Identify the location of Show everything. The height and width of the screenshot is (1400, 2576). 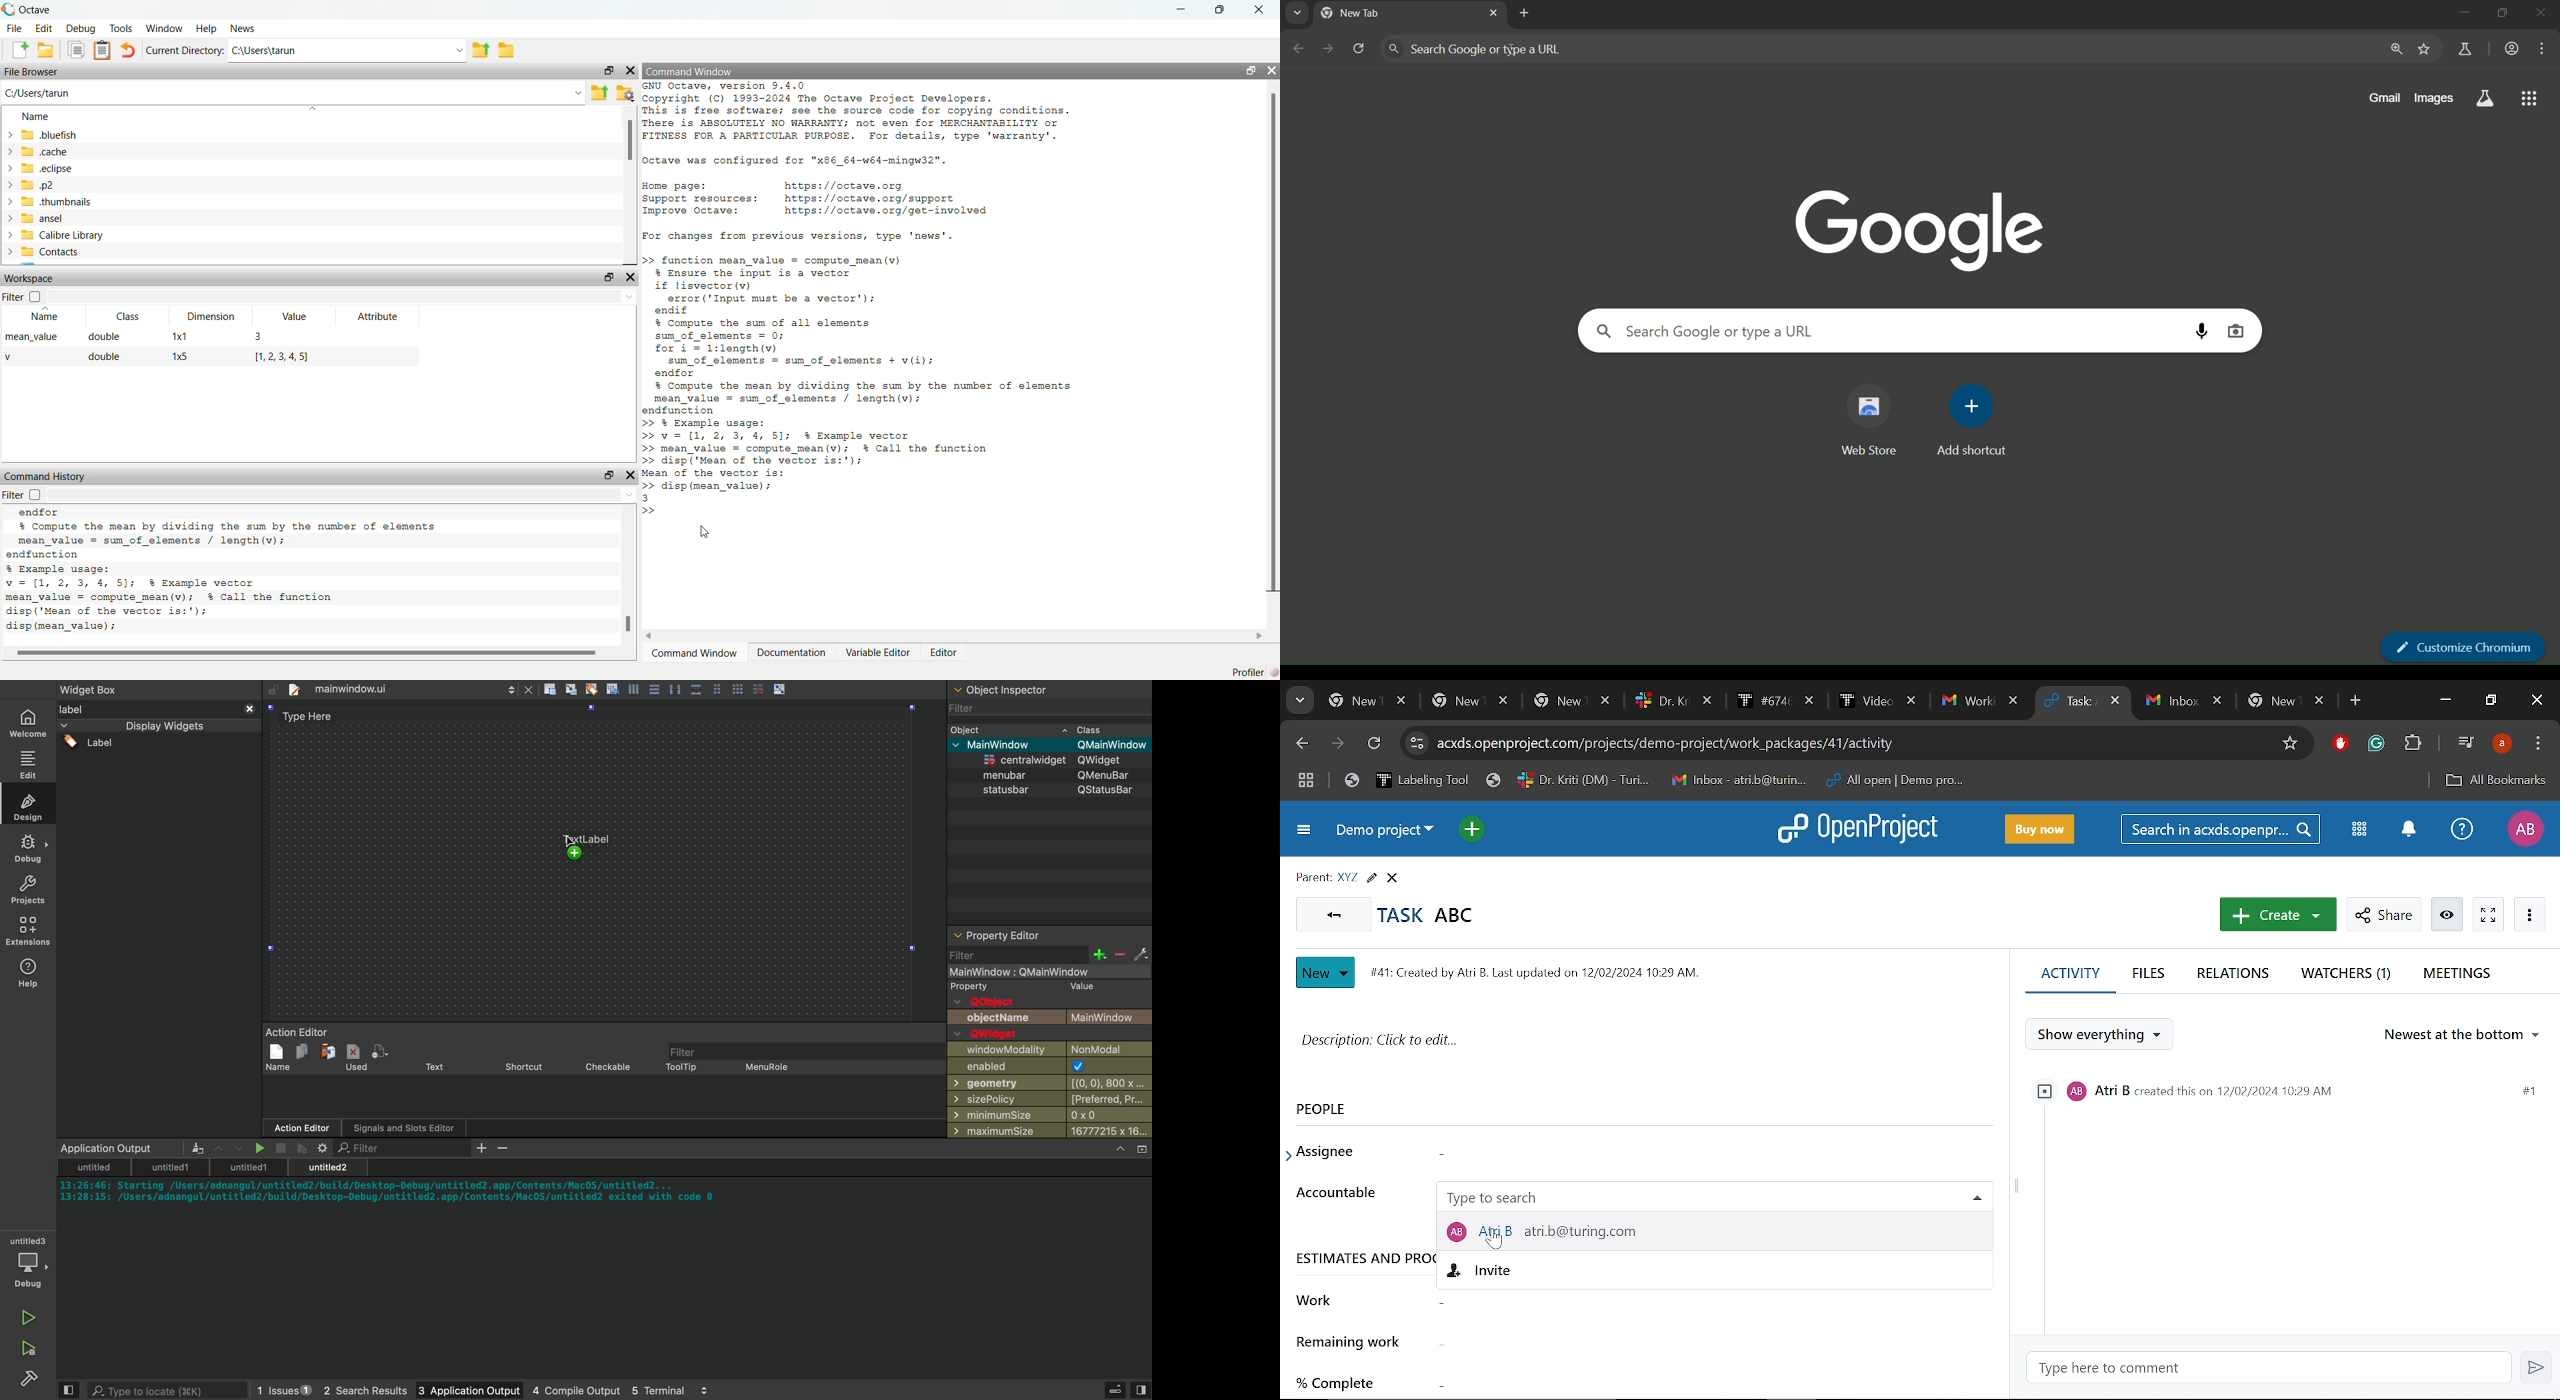
(2095, 1035).